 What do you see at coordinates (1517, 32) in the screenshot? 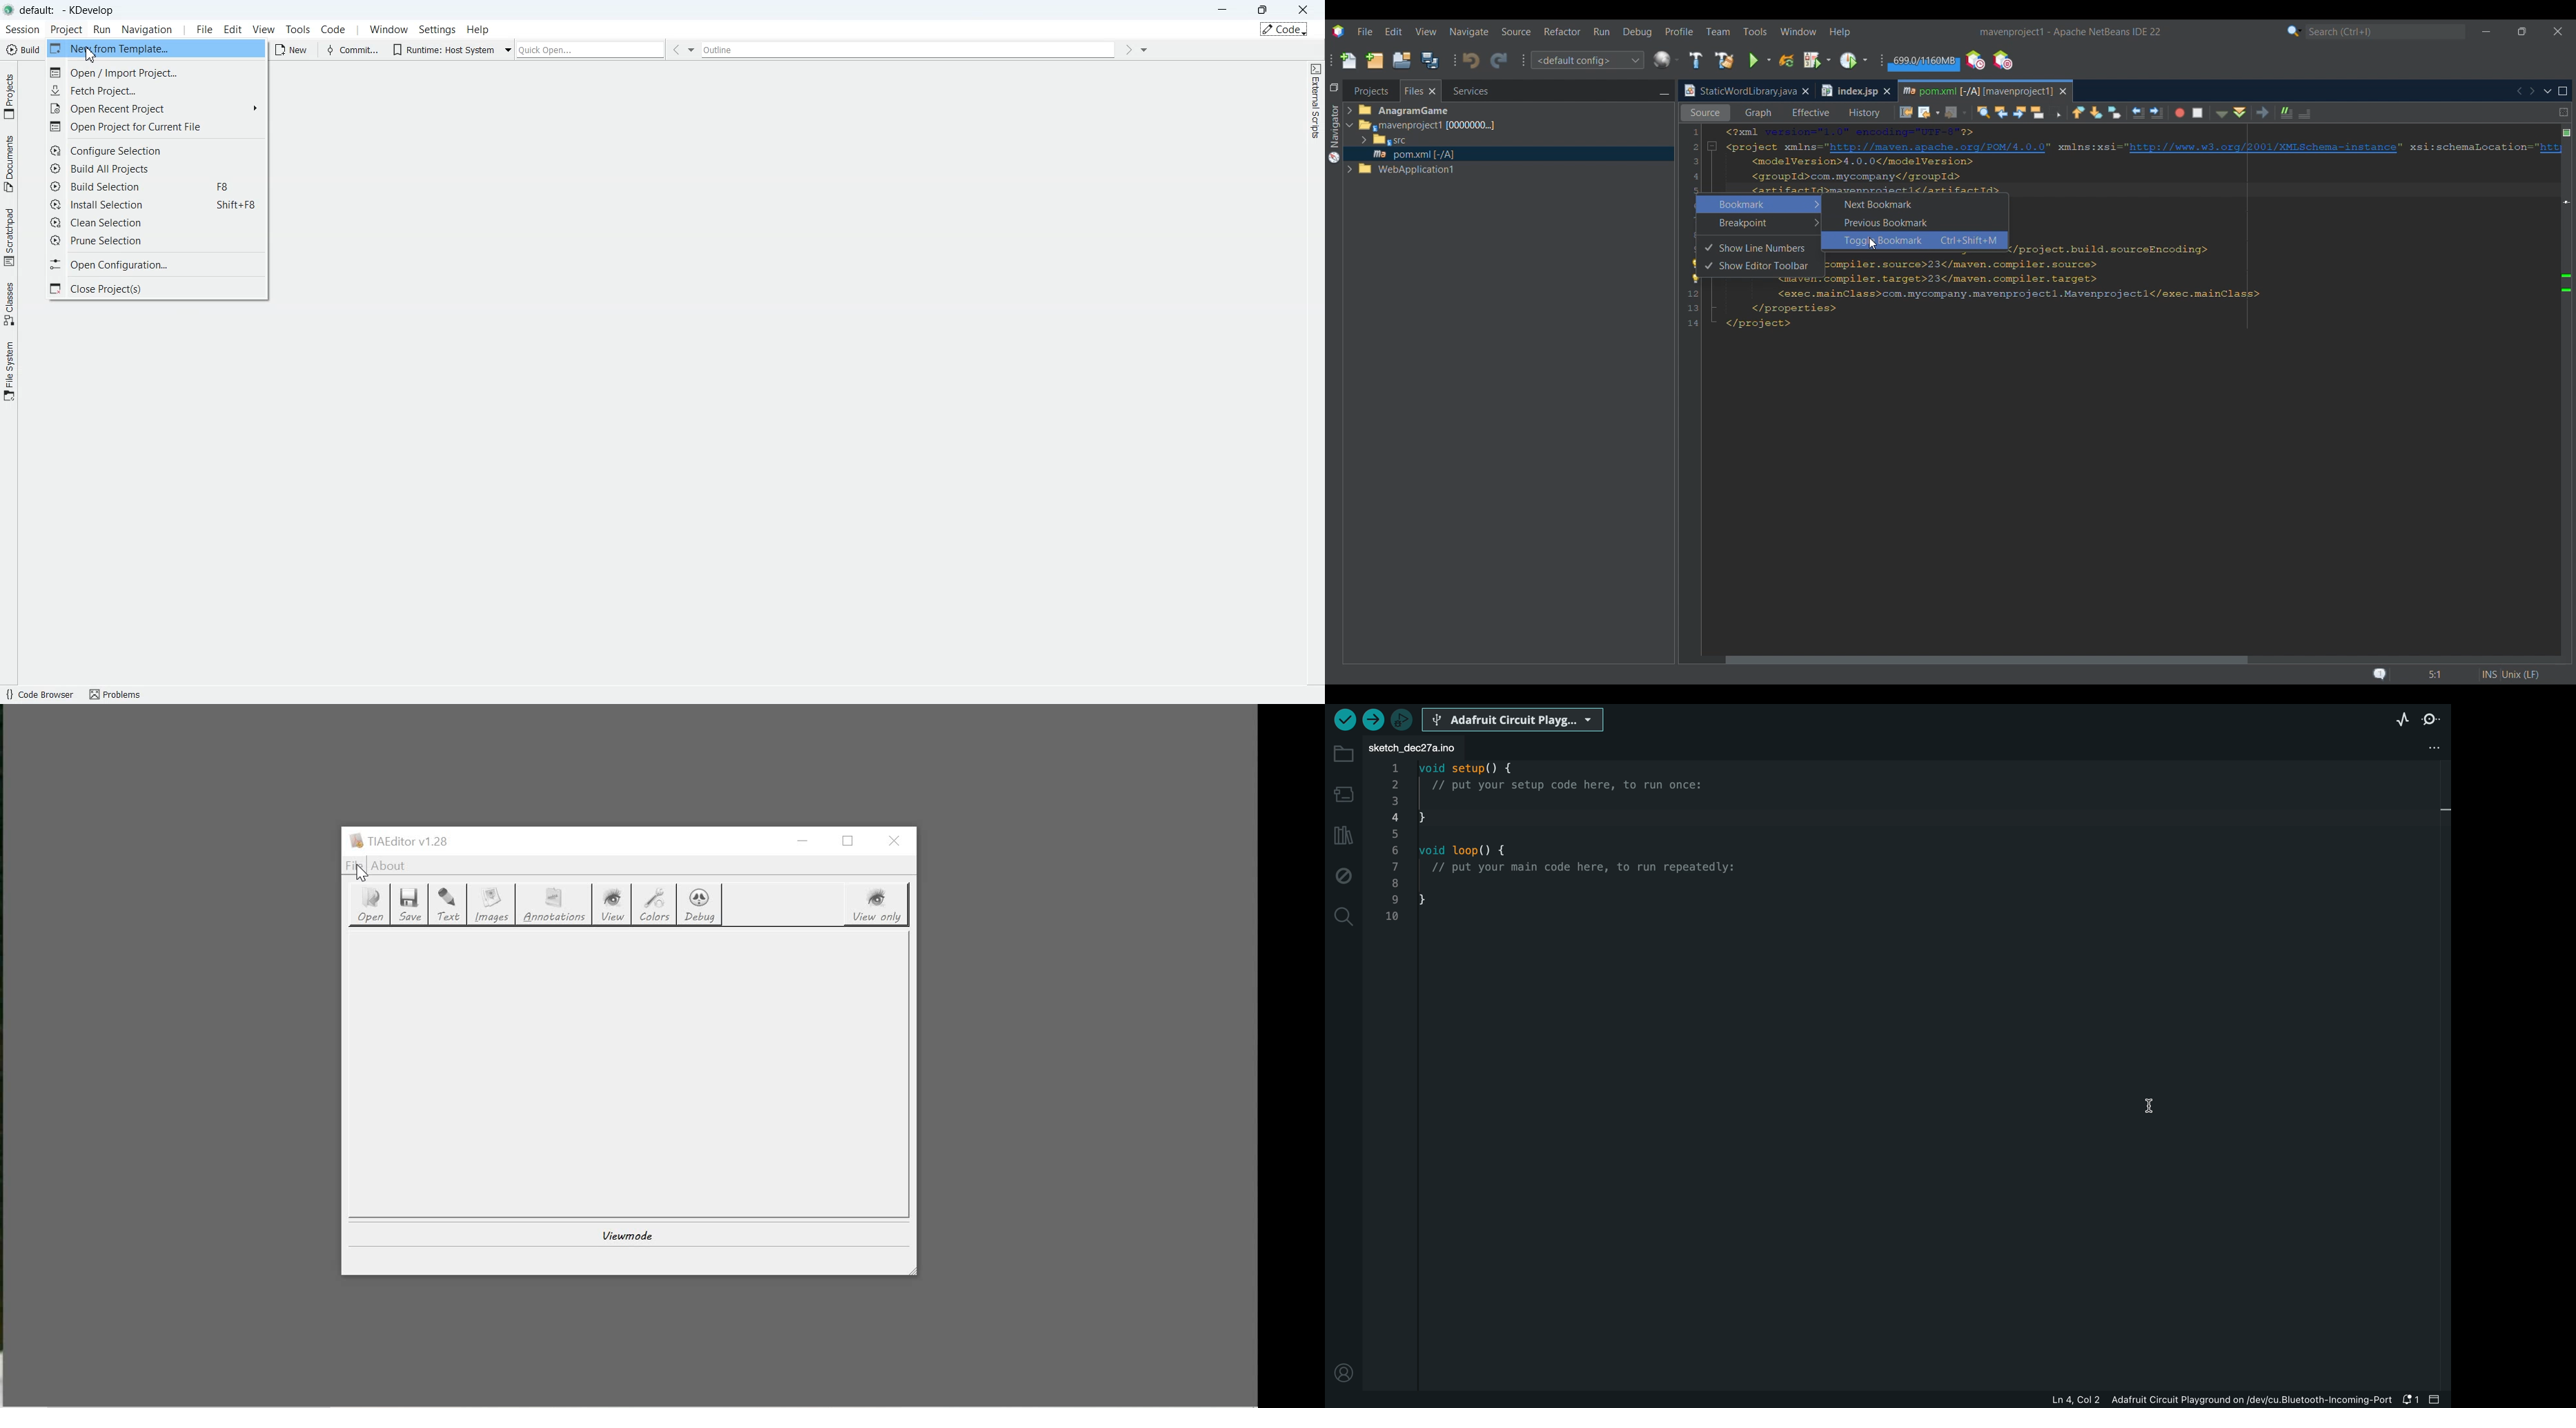
I see `Source menu` at bounding box center [1517, 32].